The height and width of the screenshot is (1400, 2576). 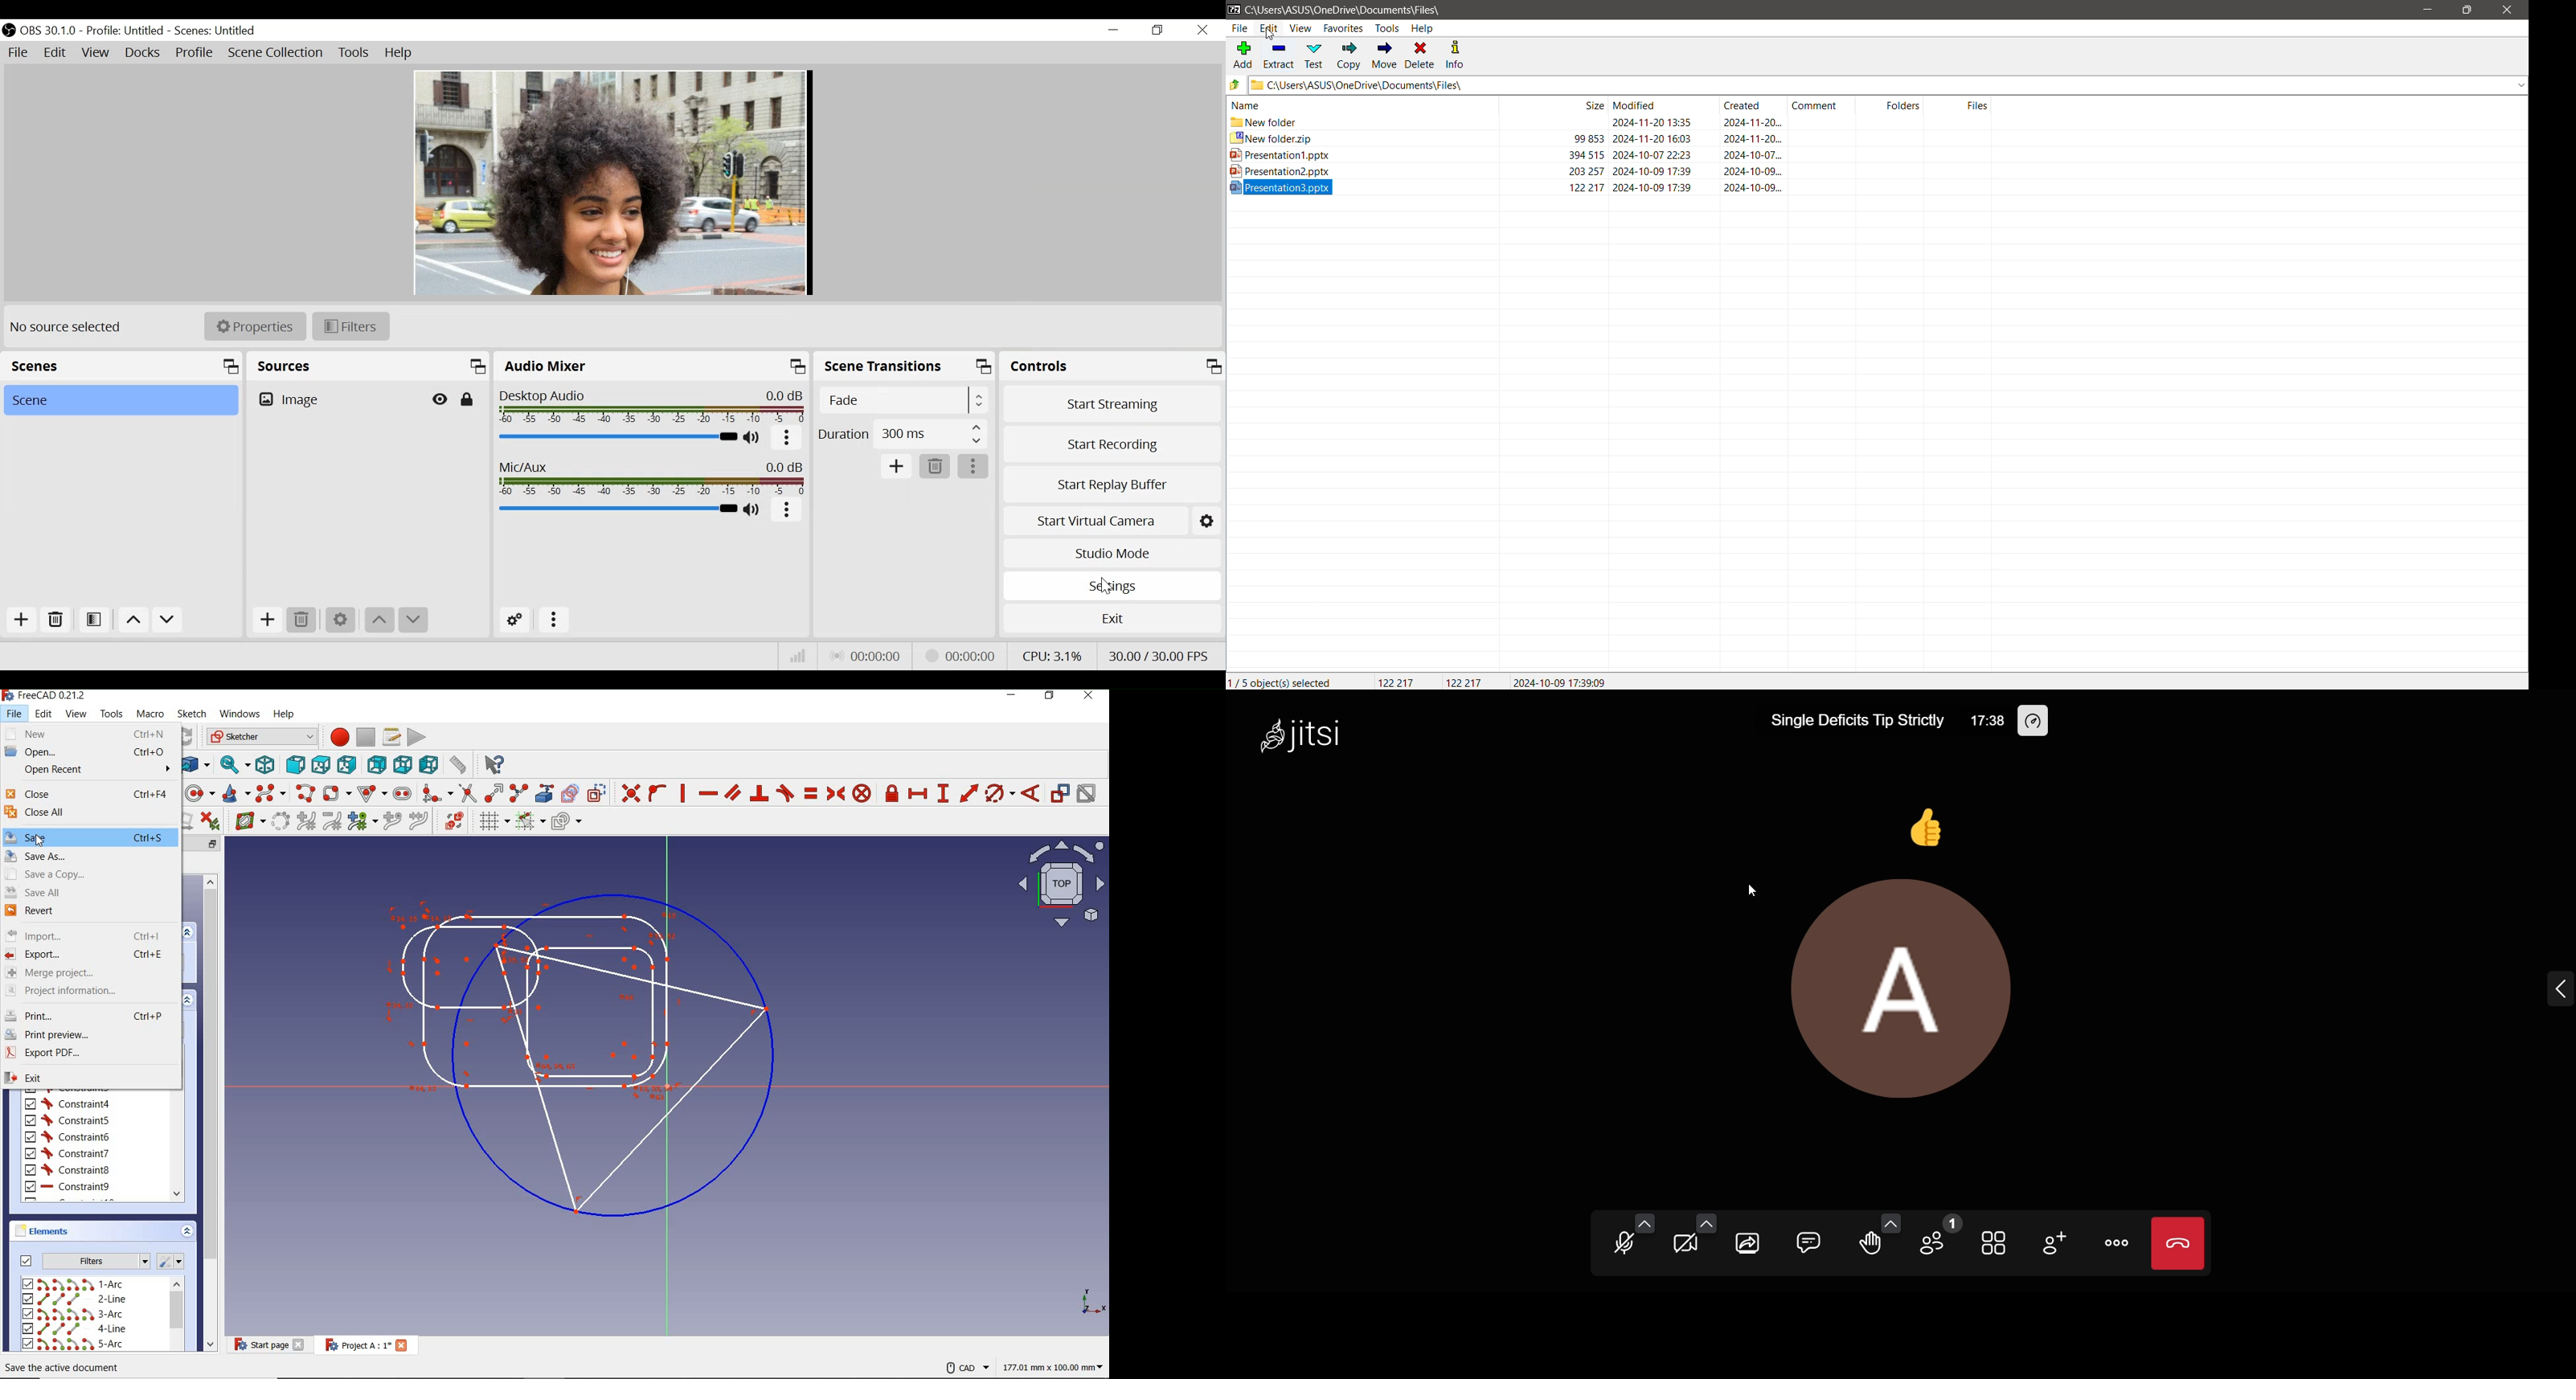 I want to click on export pdf, so click(x=90, y=1055).